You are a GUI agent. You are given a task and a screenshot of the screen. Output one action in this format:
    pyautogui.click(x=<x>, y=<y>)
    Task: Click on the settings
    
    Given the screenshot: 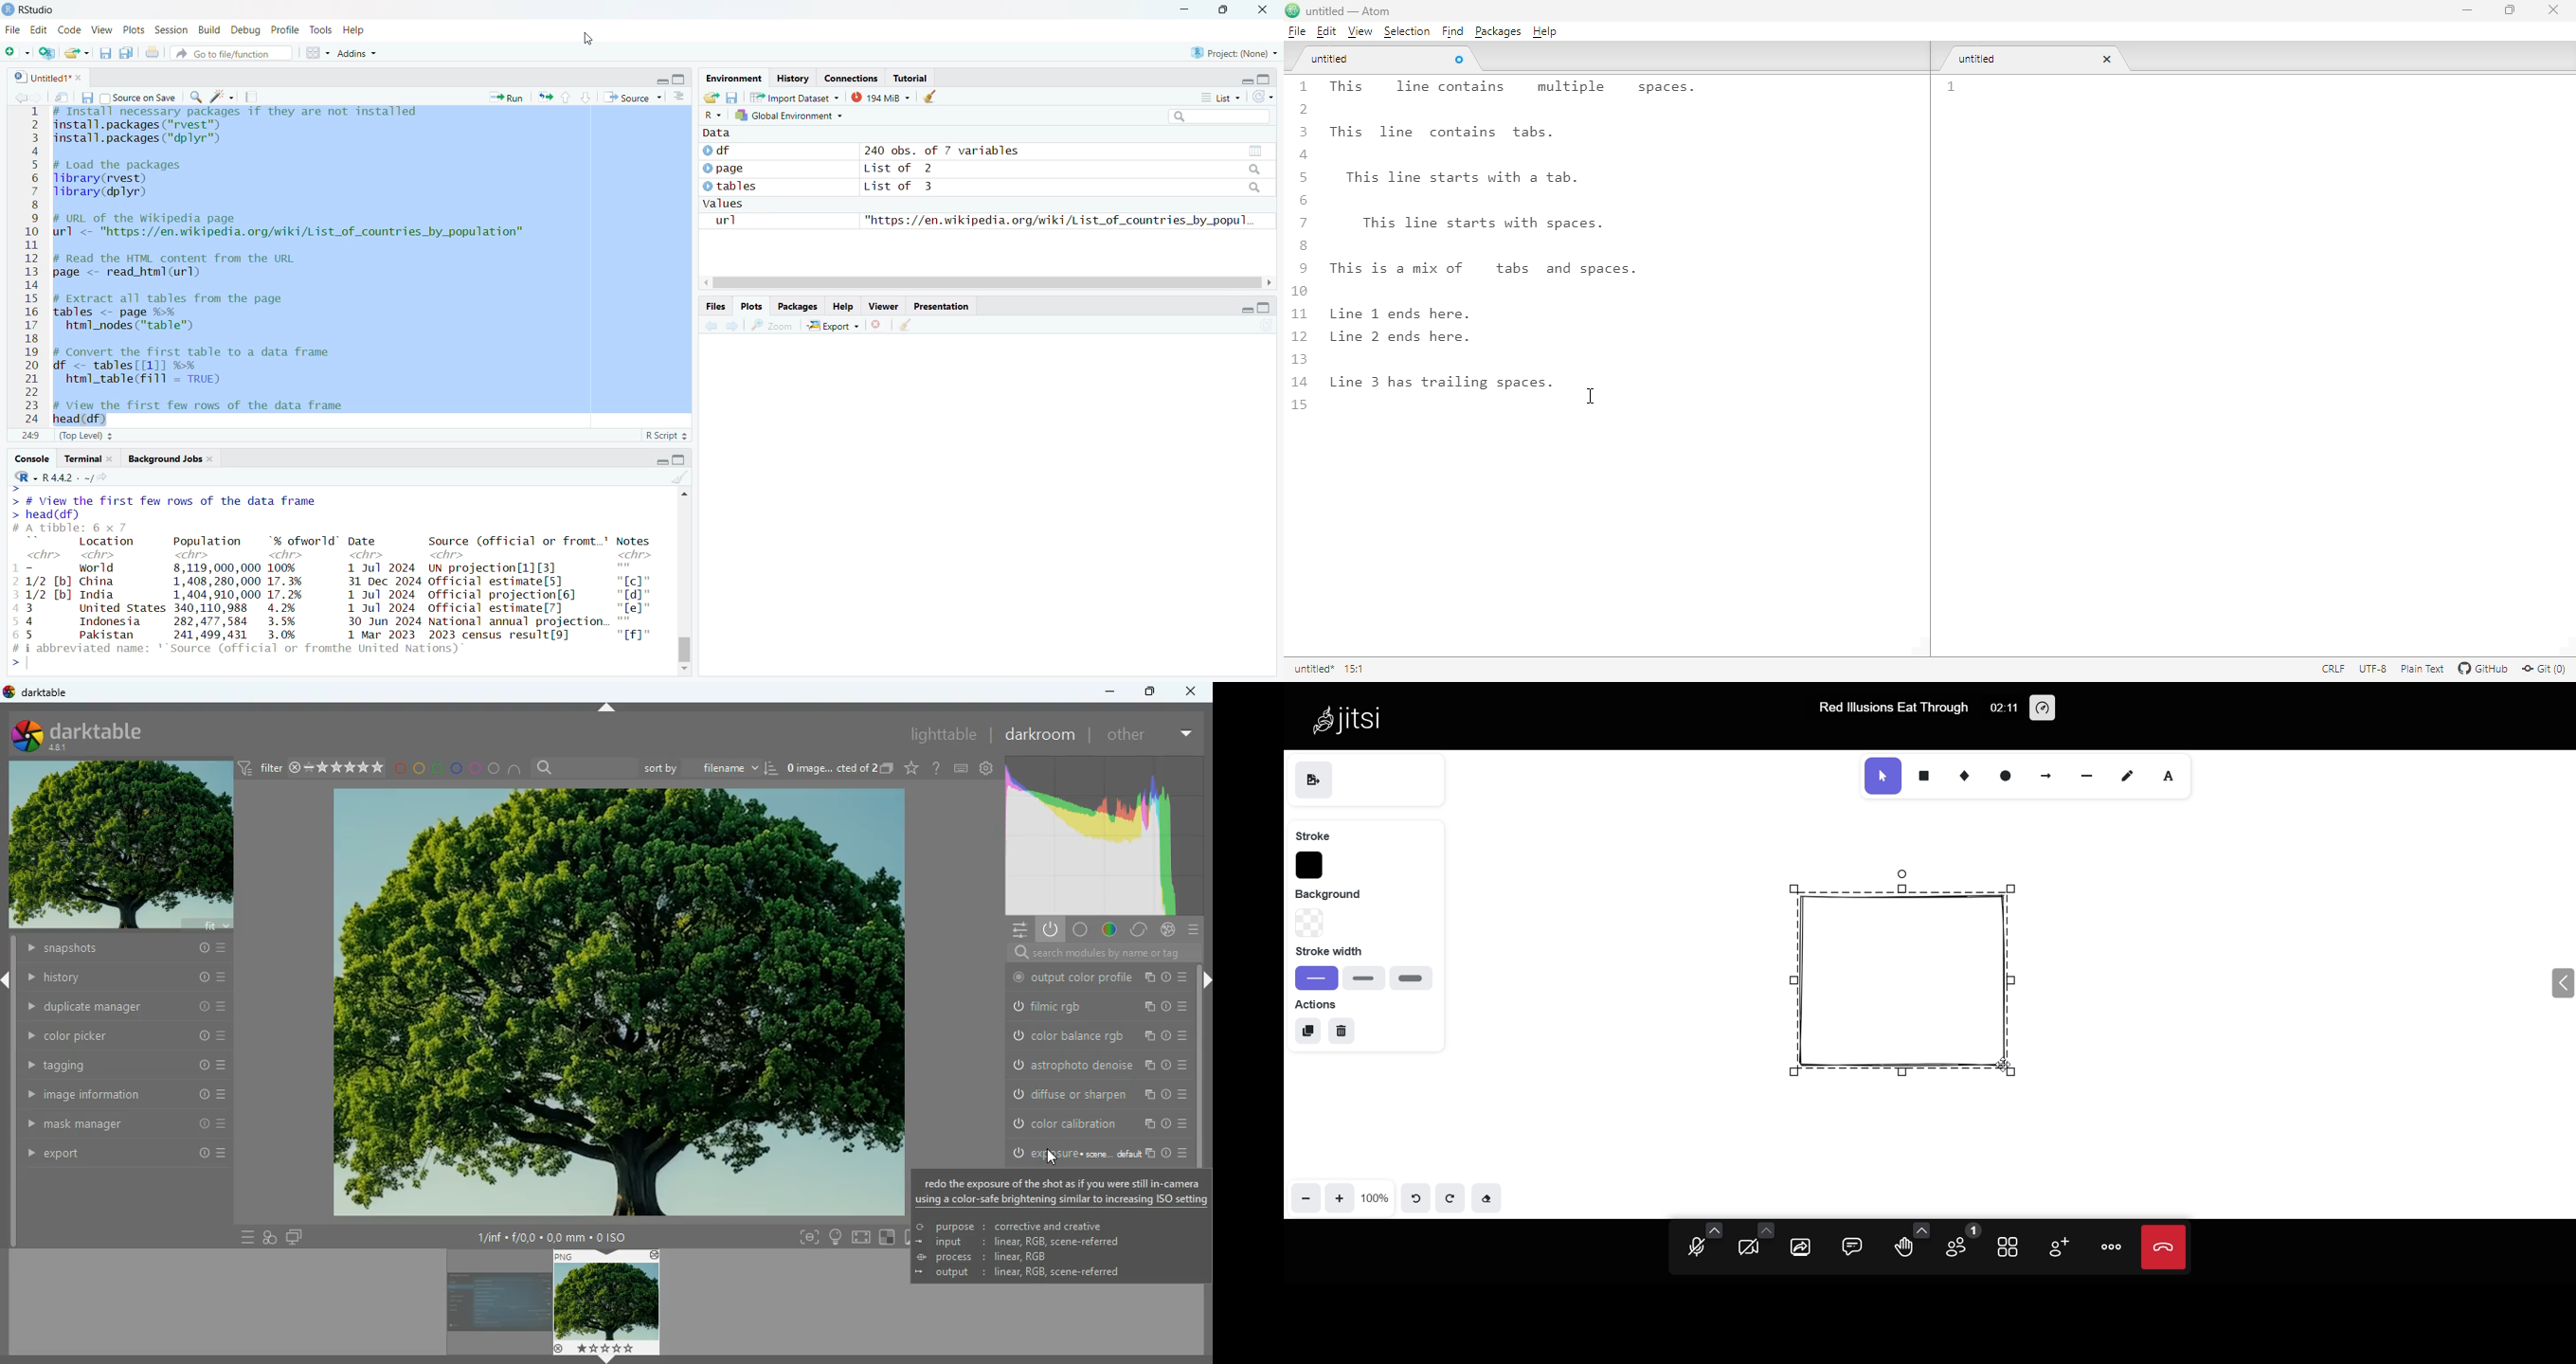 What is the action you would take?
    pyautogui.click(x=989, y=768)
    